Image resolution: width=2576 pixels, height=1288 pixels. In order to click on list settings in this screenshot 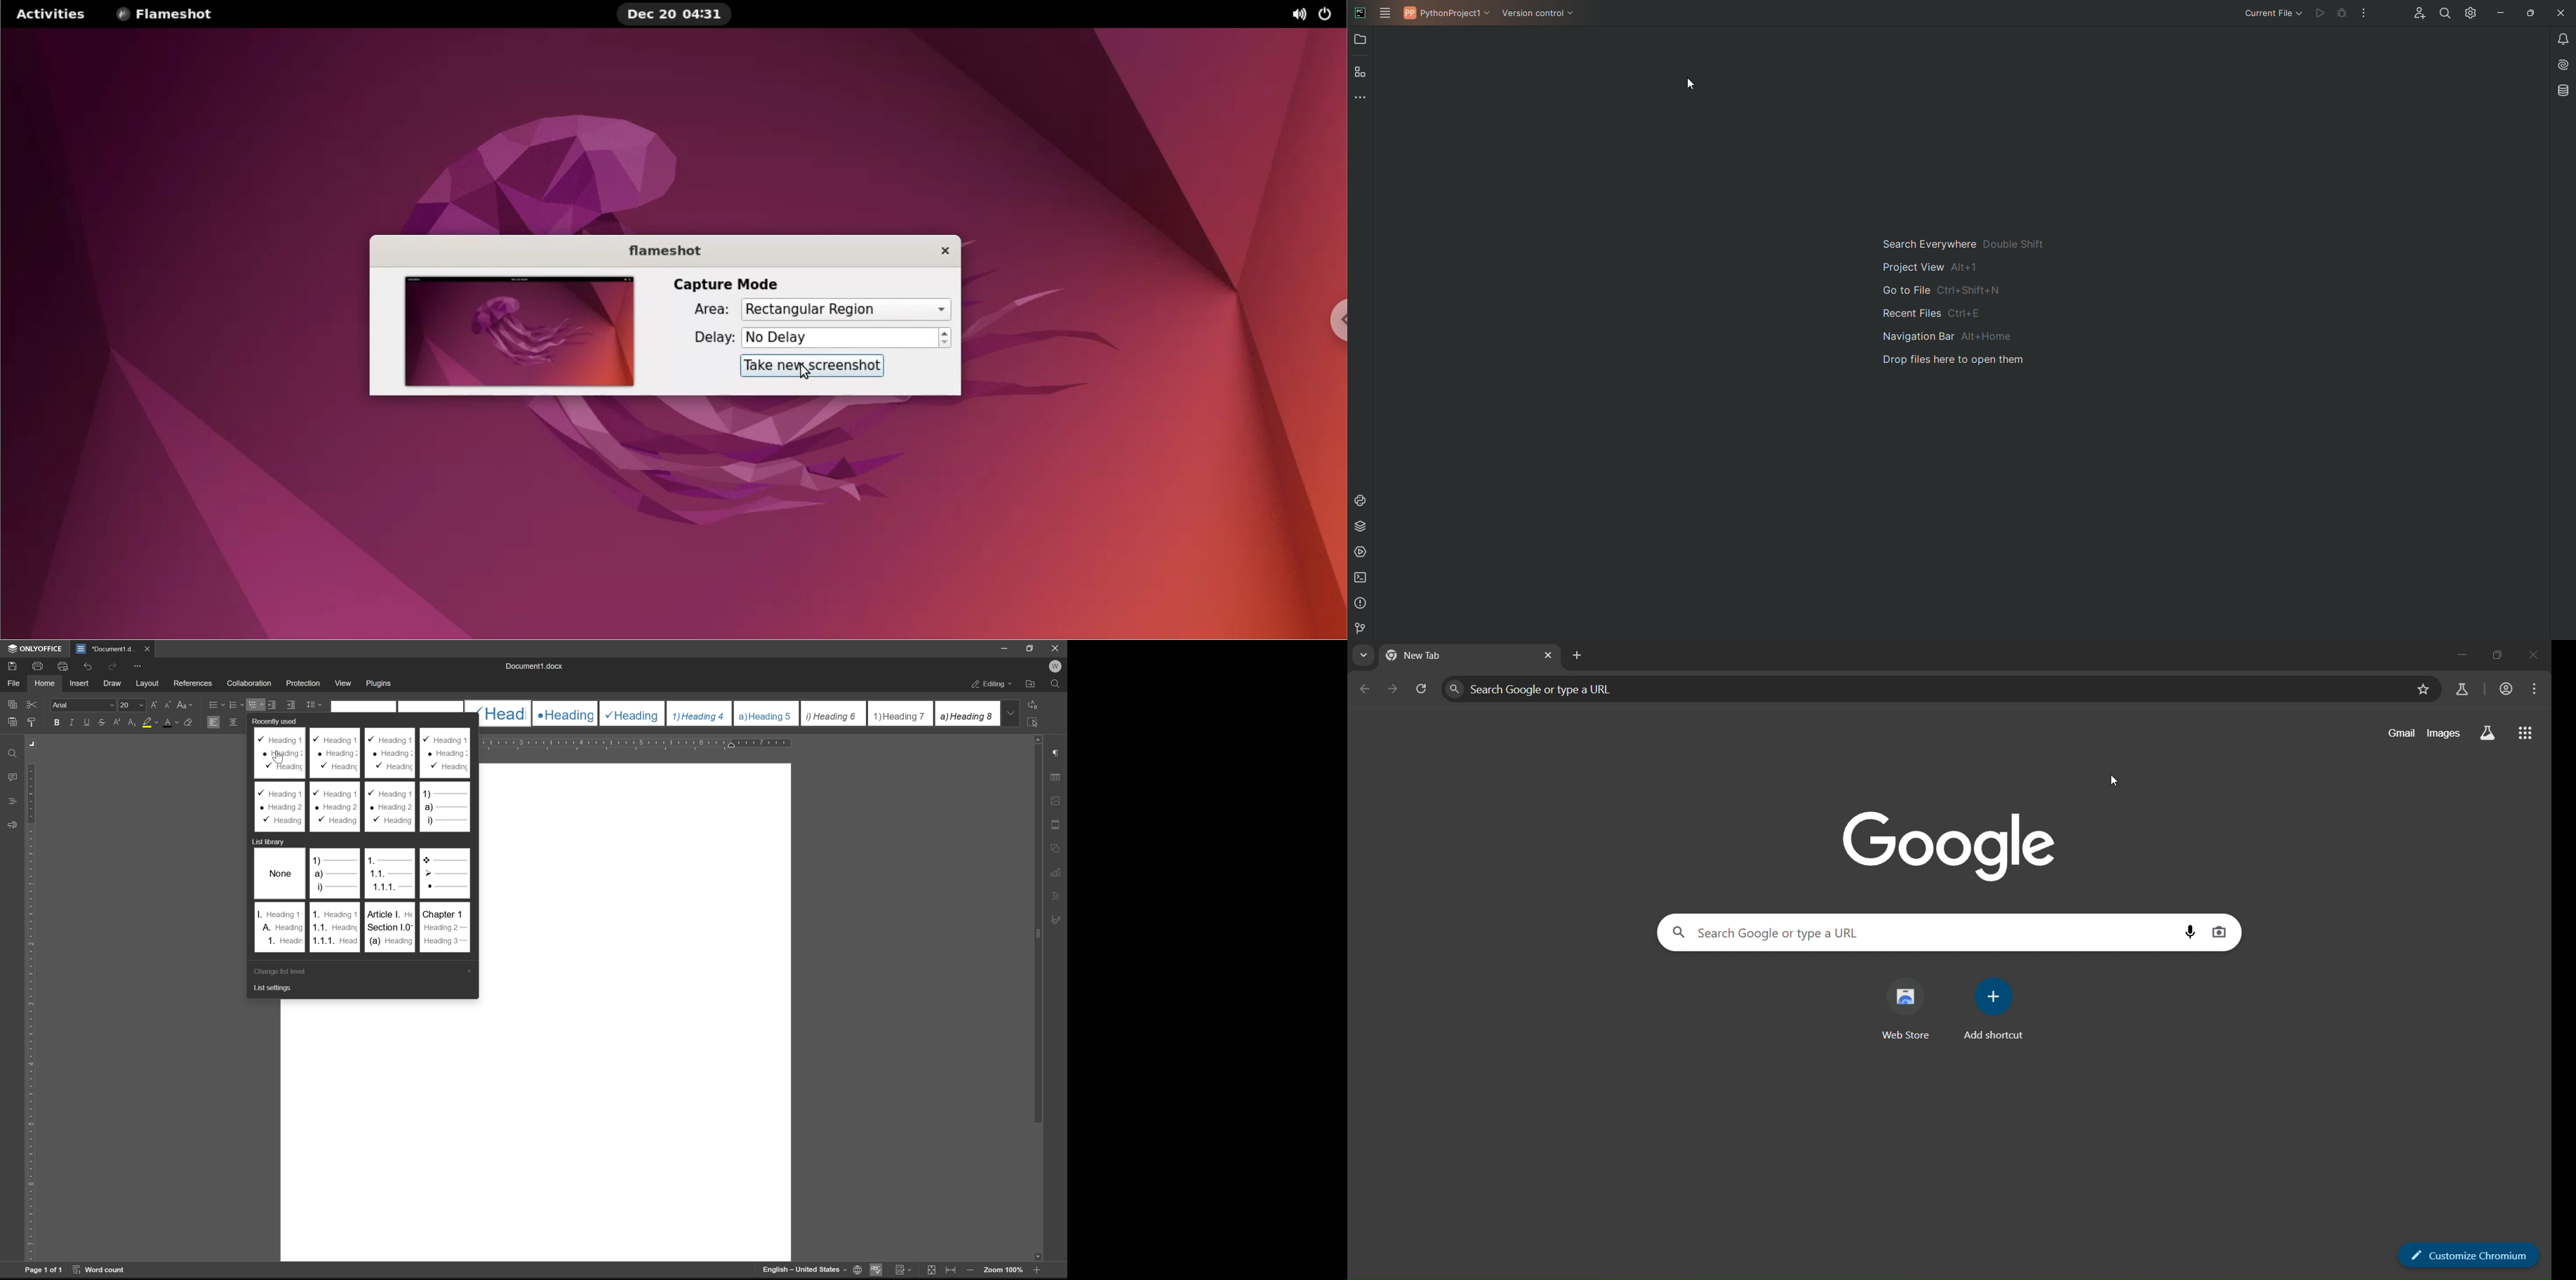, I will do `click(275, 989)`.